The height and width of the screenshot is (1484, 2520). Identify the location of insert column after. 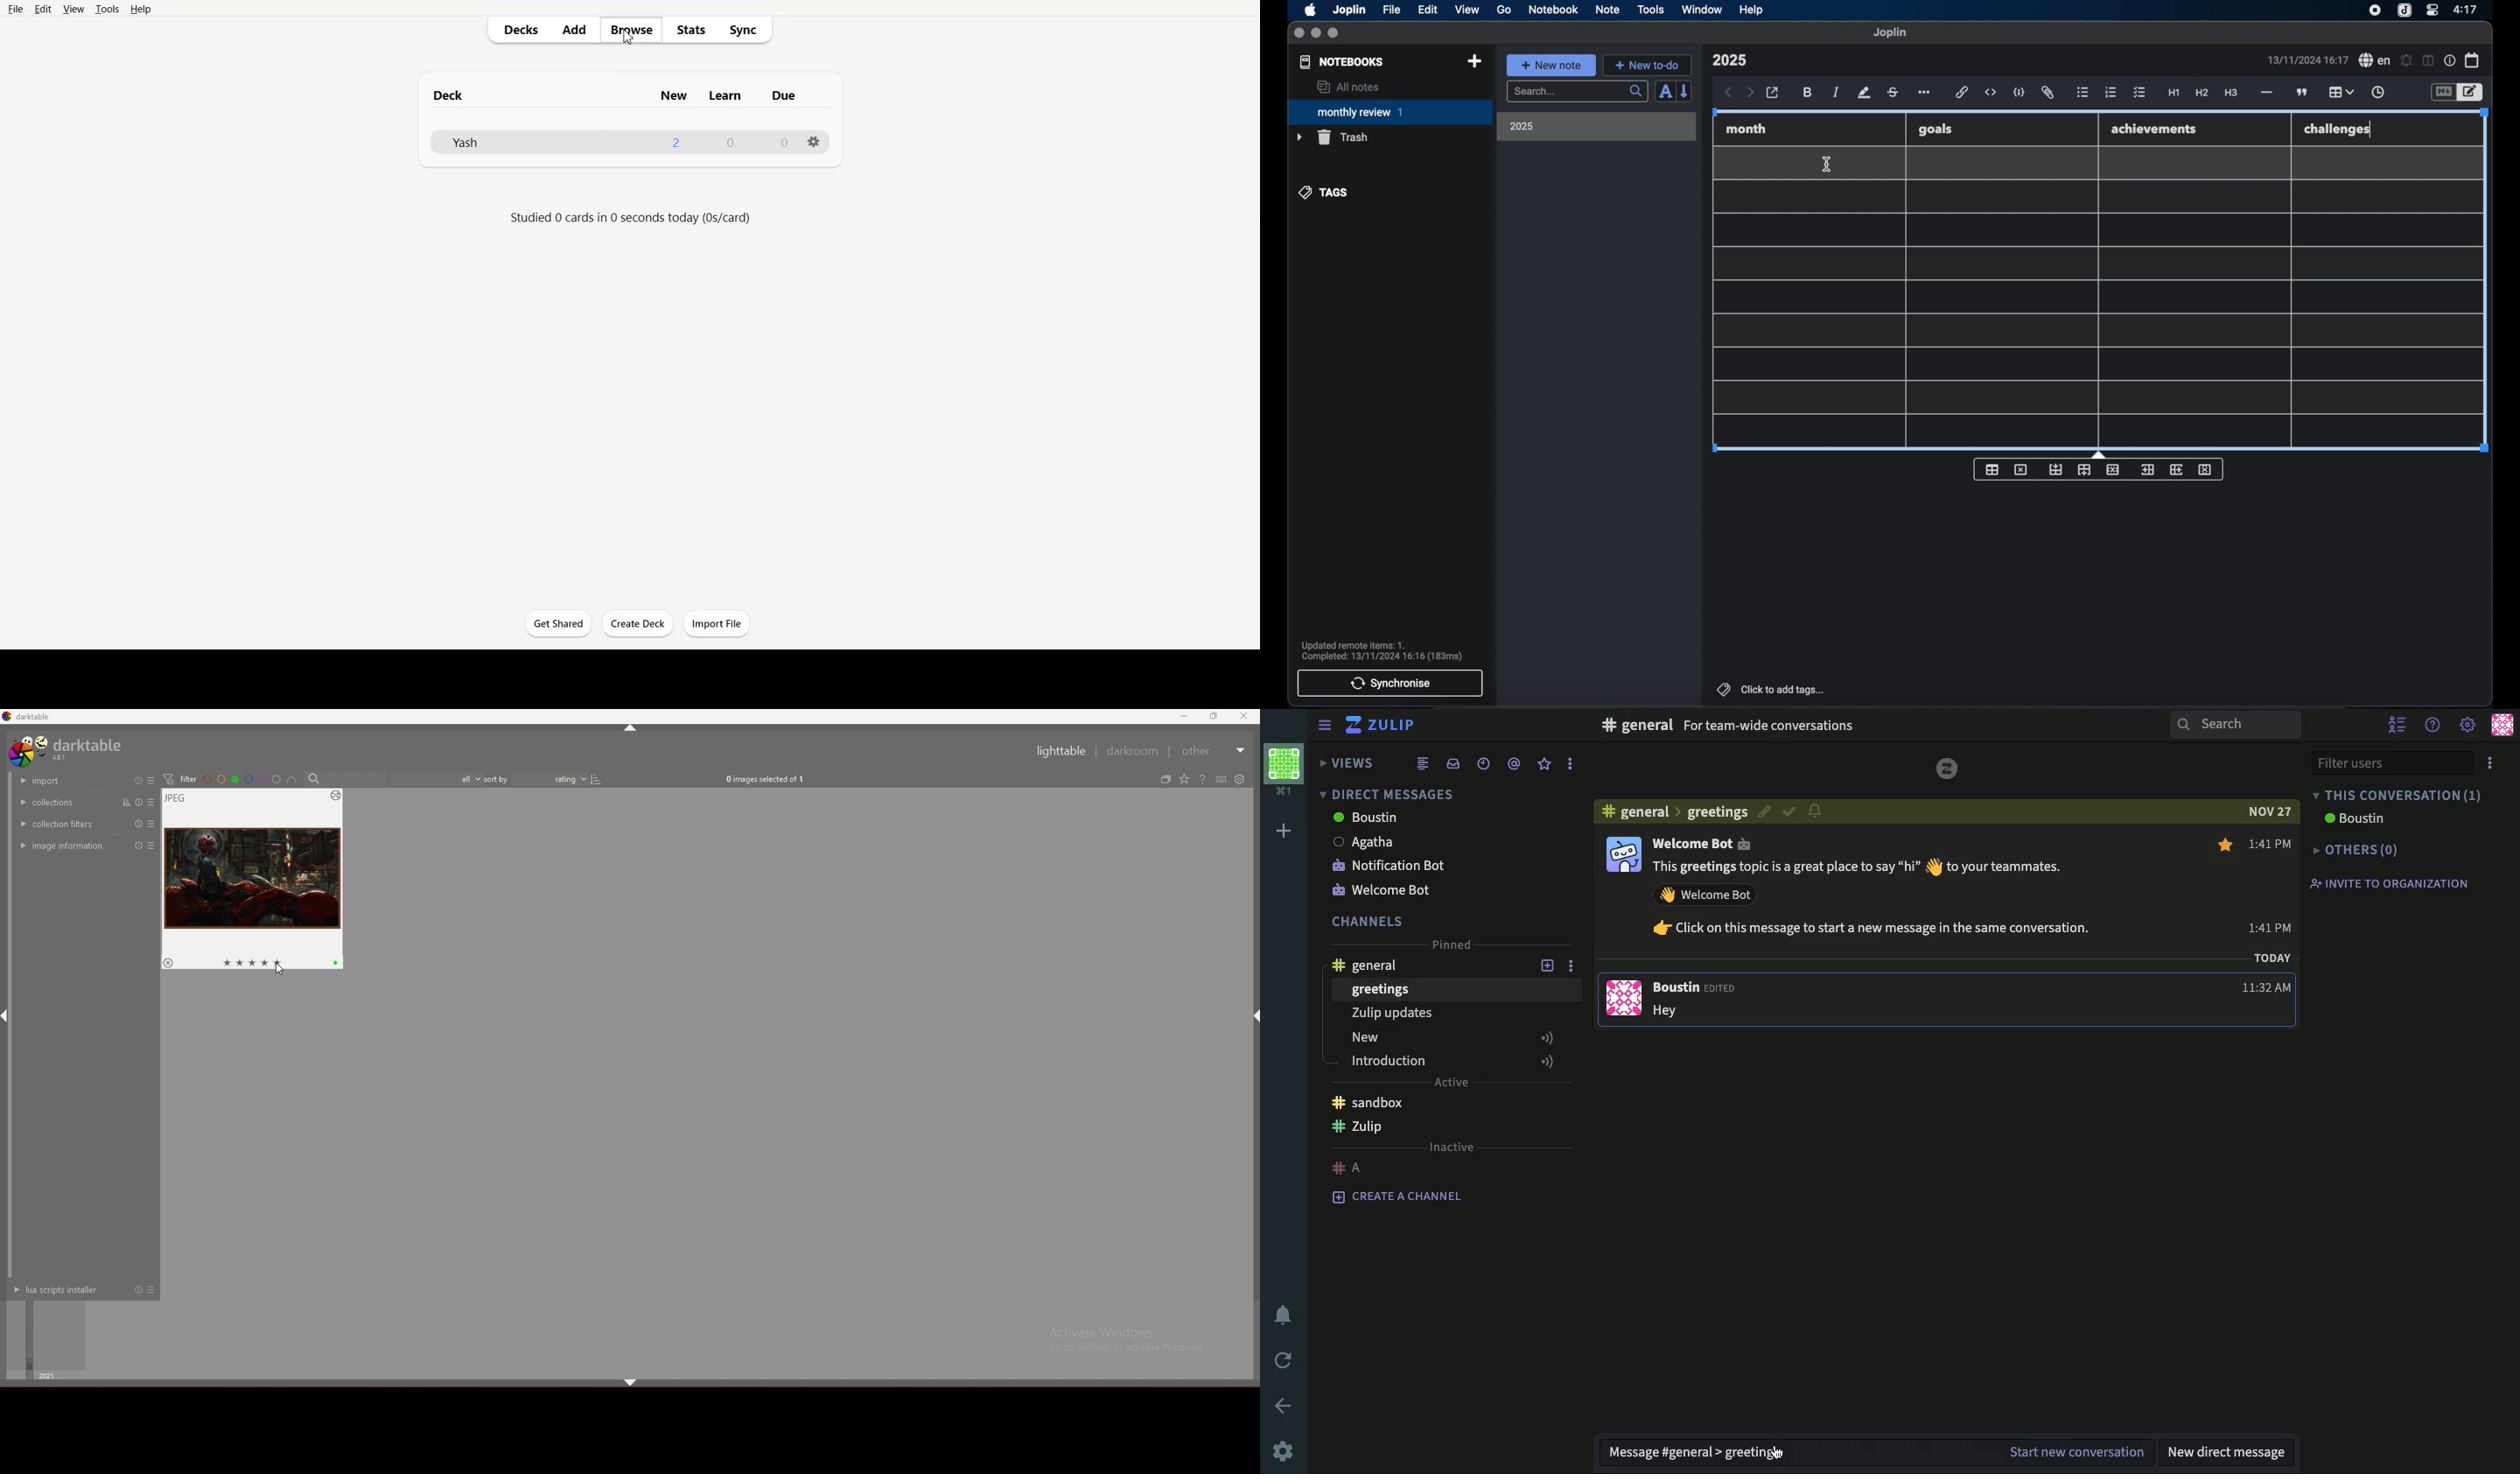
(2177, 469).